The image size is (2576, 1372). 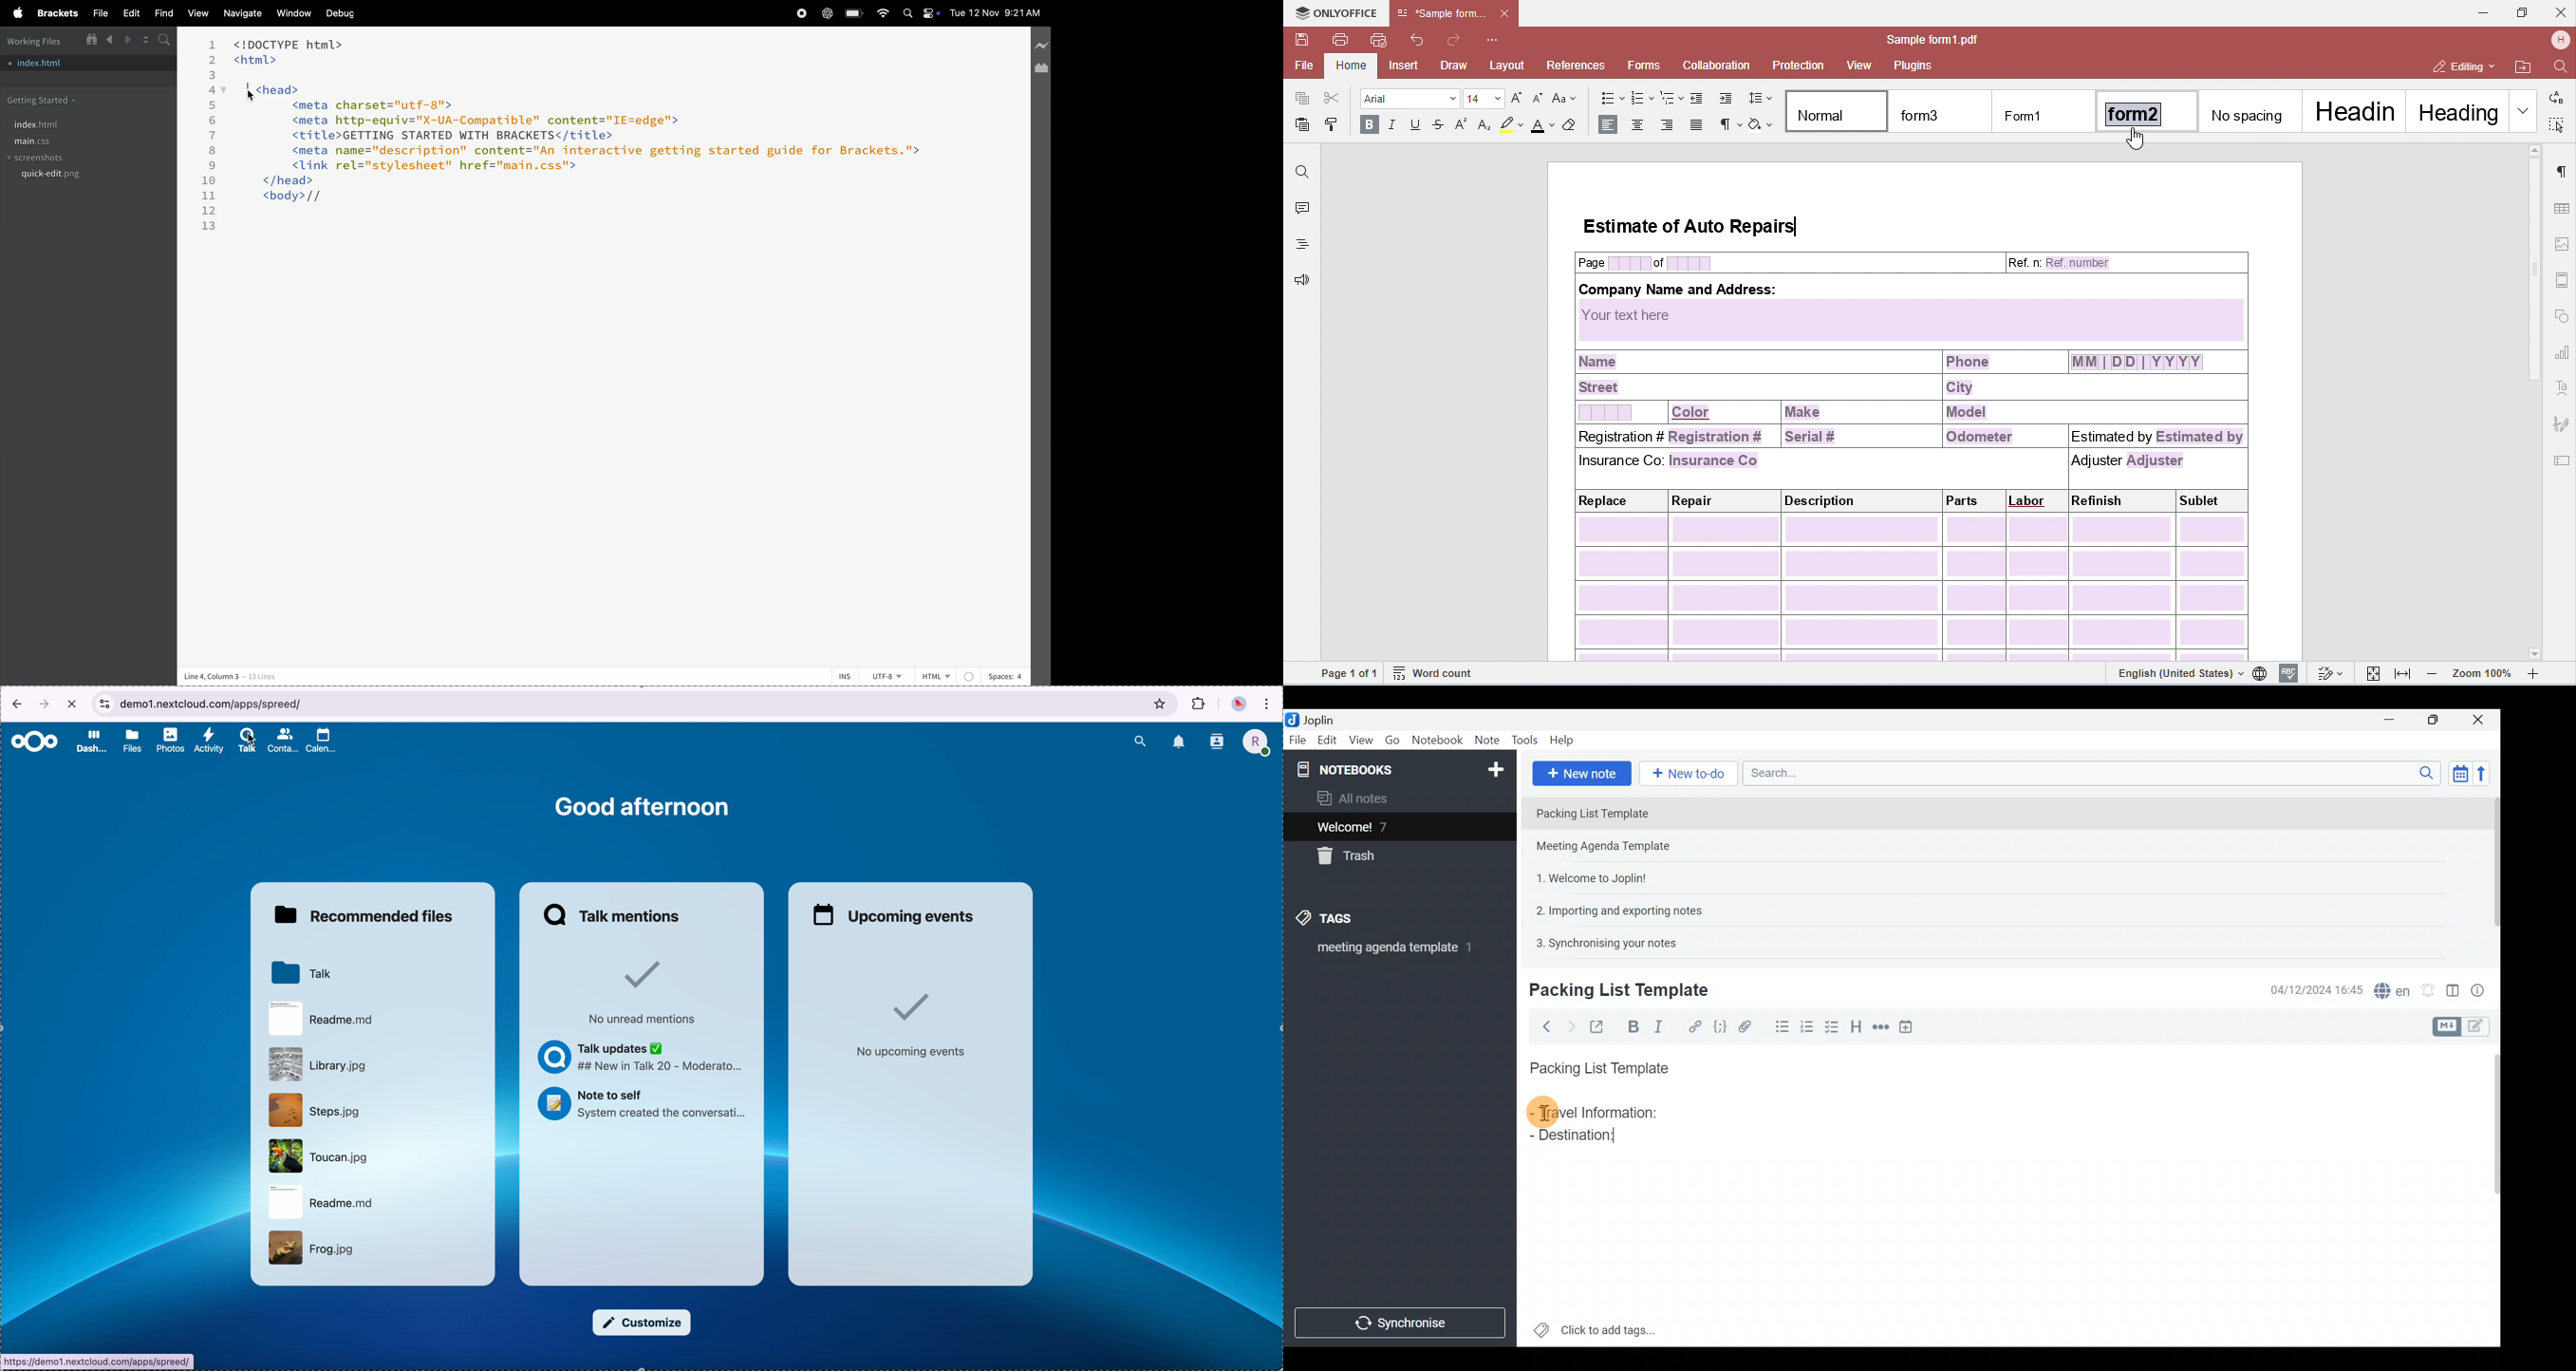 What do you see at coordinates (1564, 741) in the screenshot?
I see `Help` at bounding box center [1564, 741].